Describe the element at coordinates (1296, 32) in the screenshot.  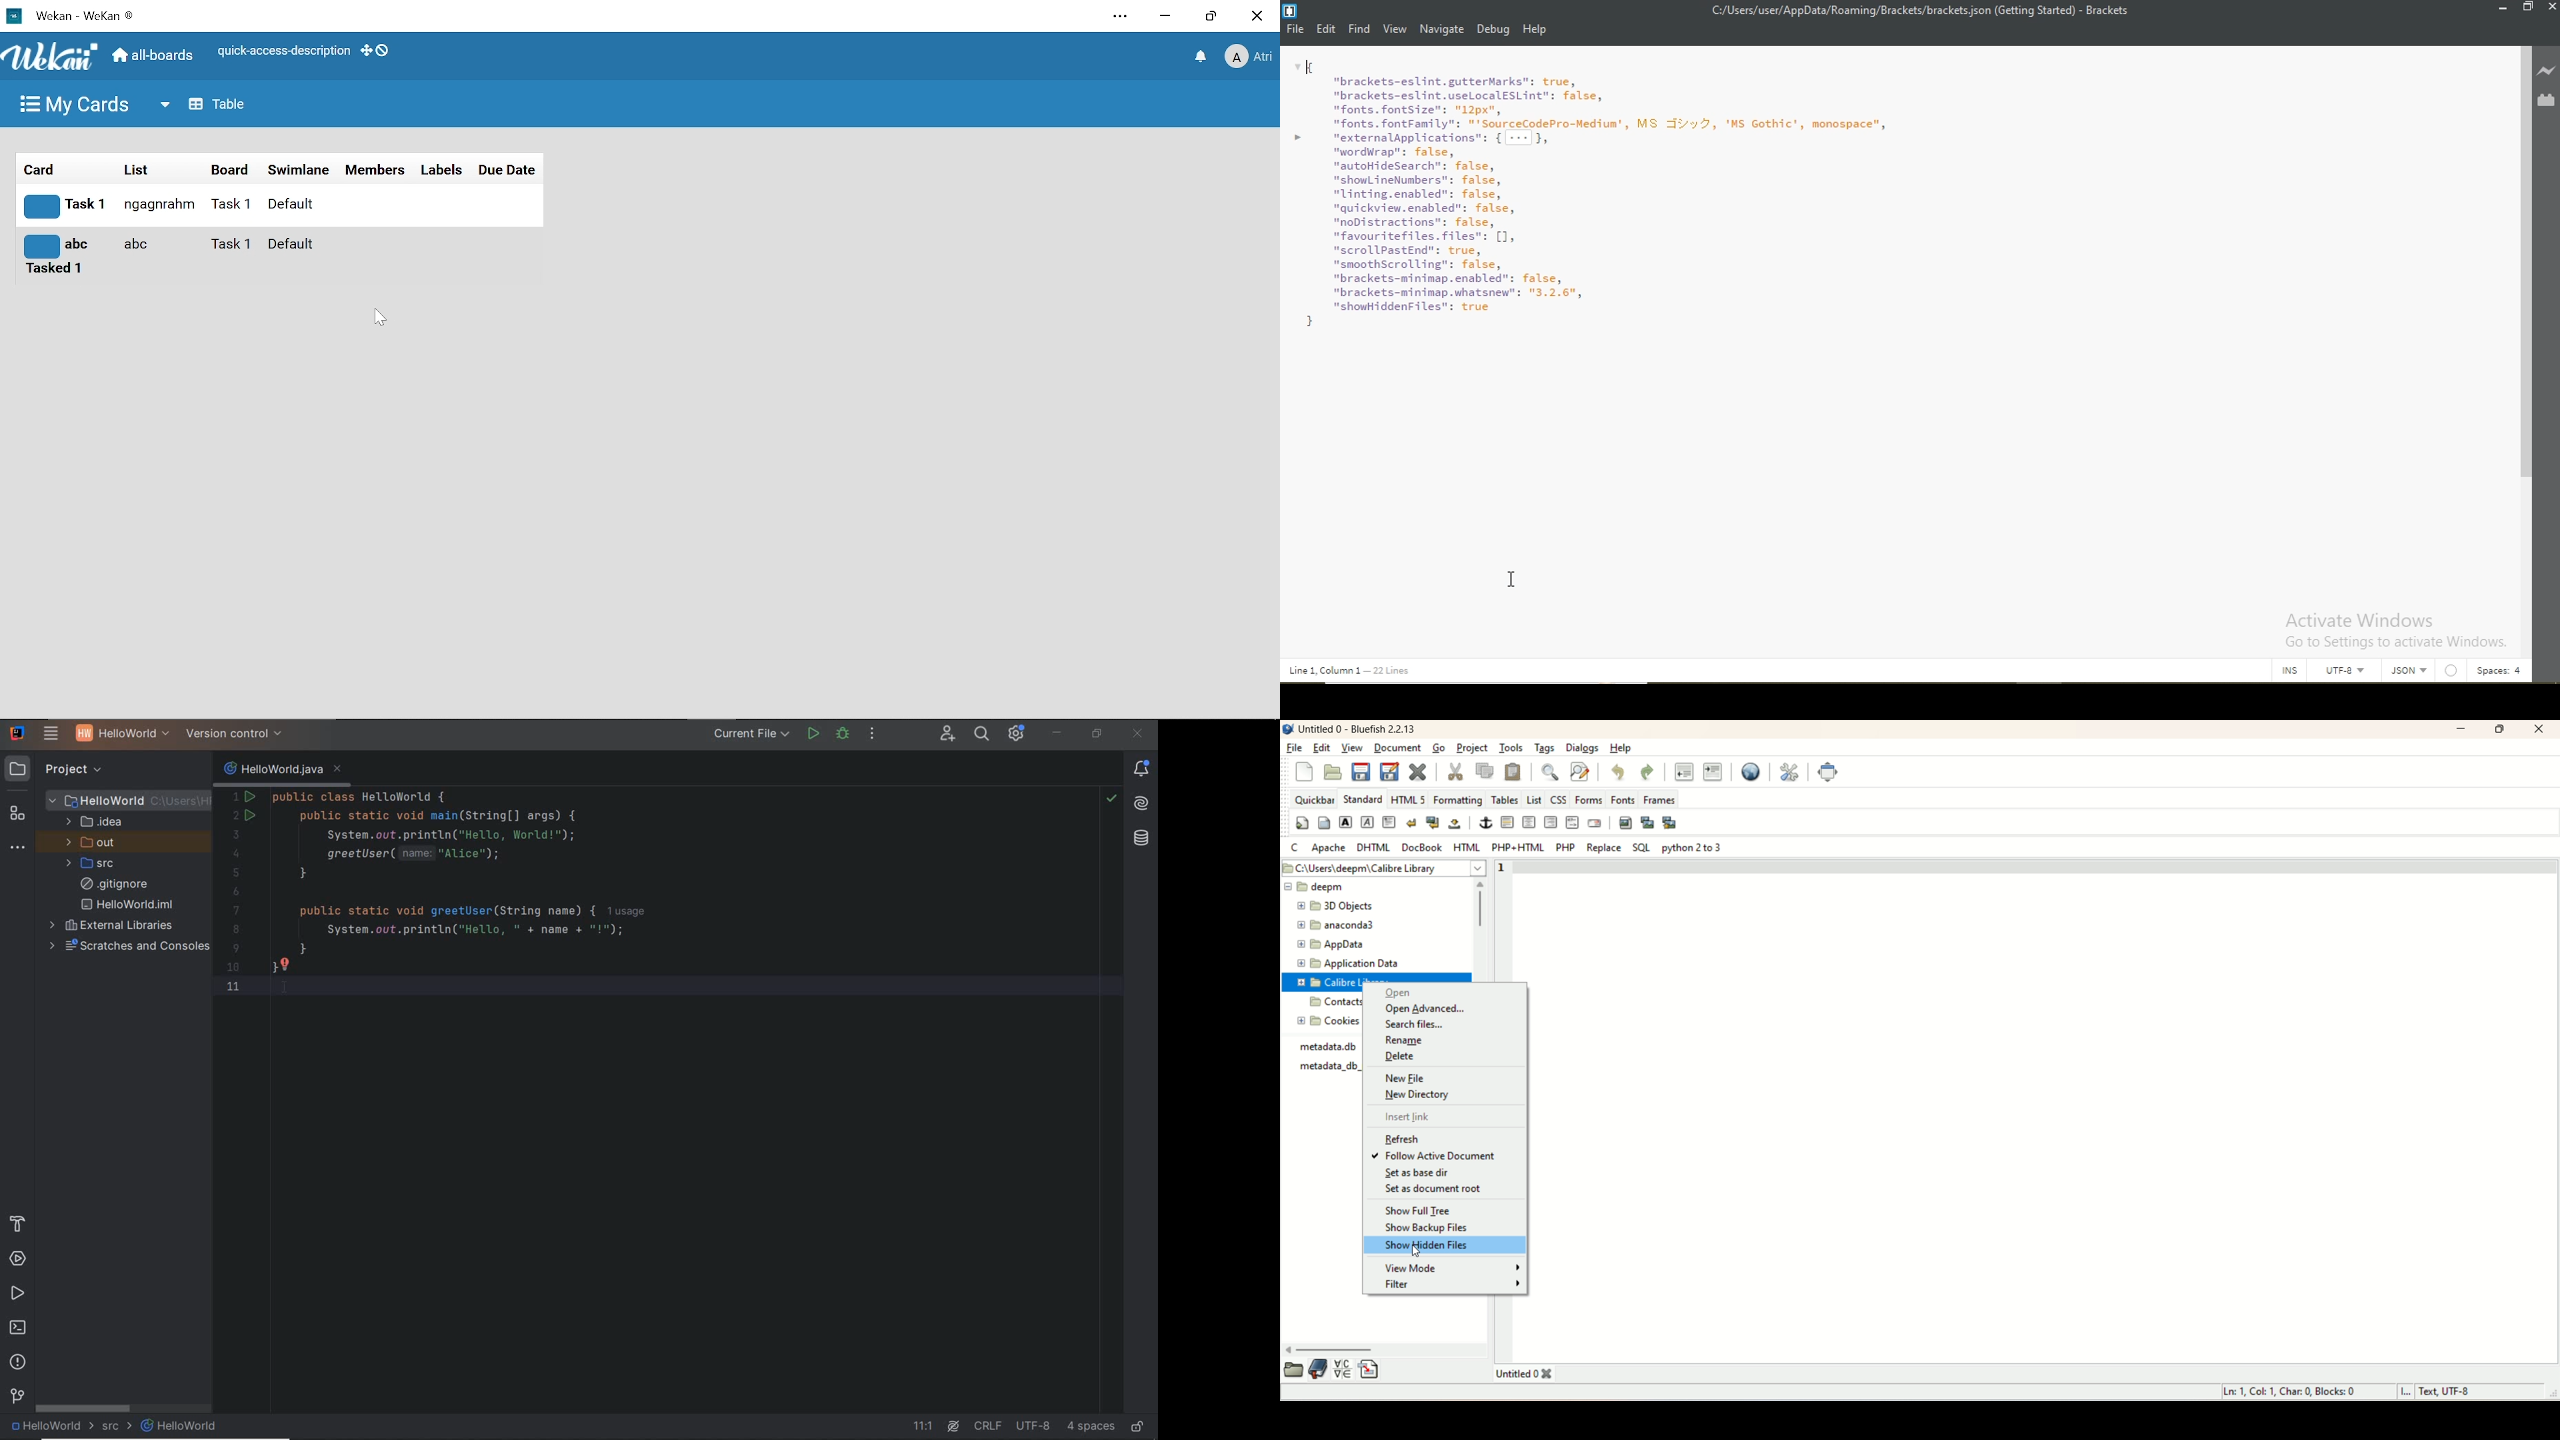
I see `File` at that location.